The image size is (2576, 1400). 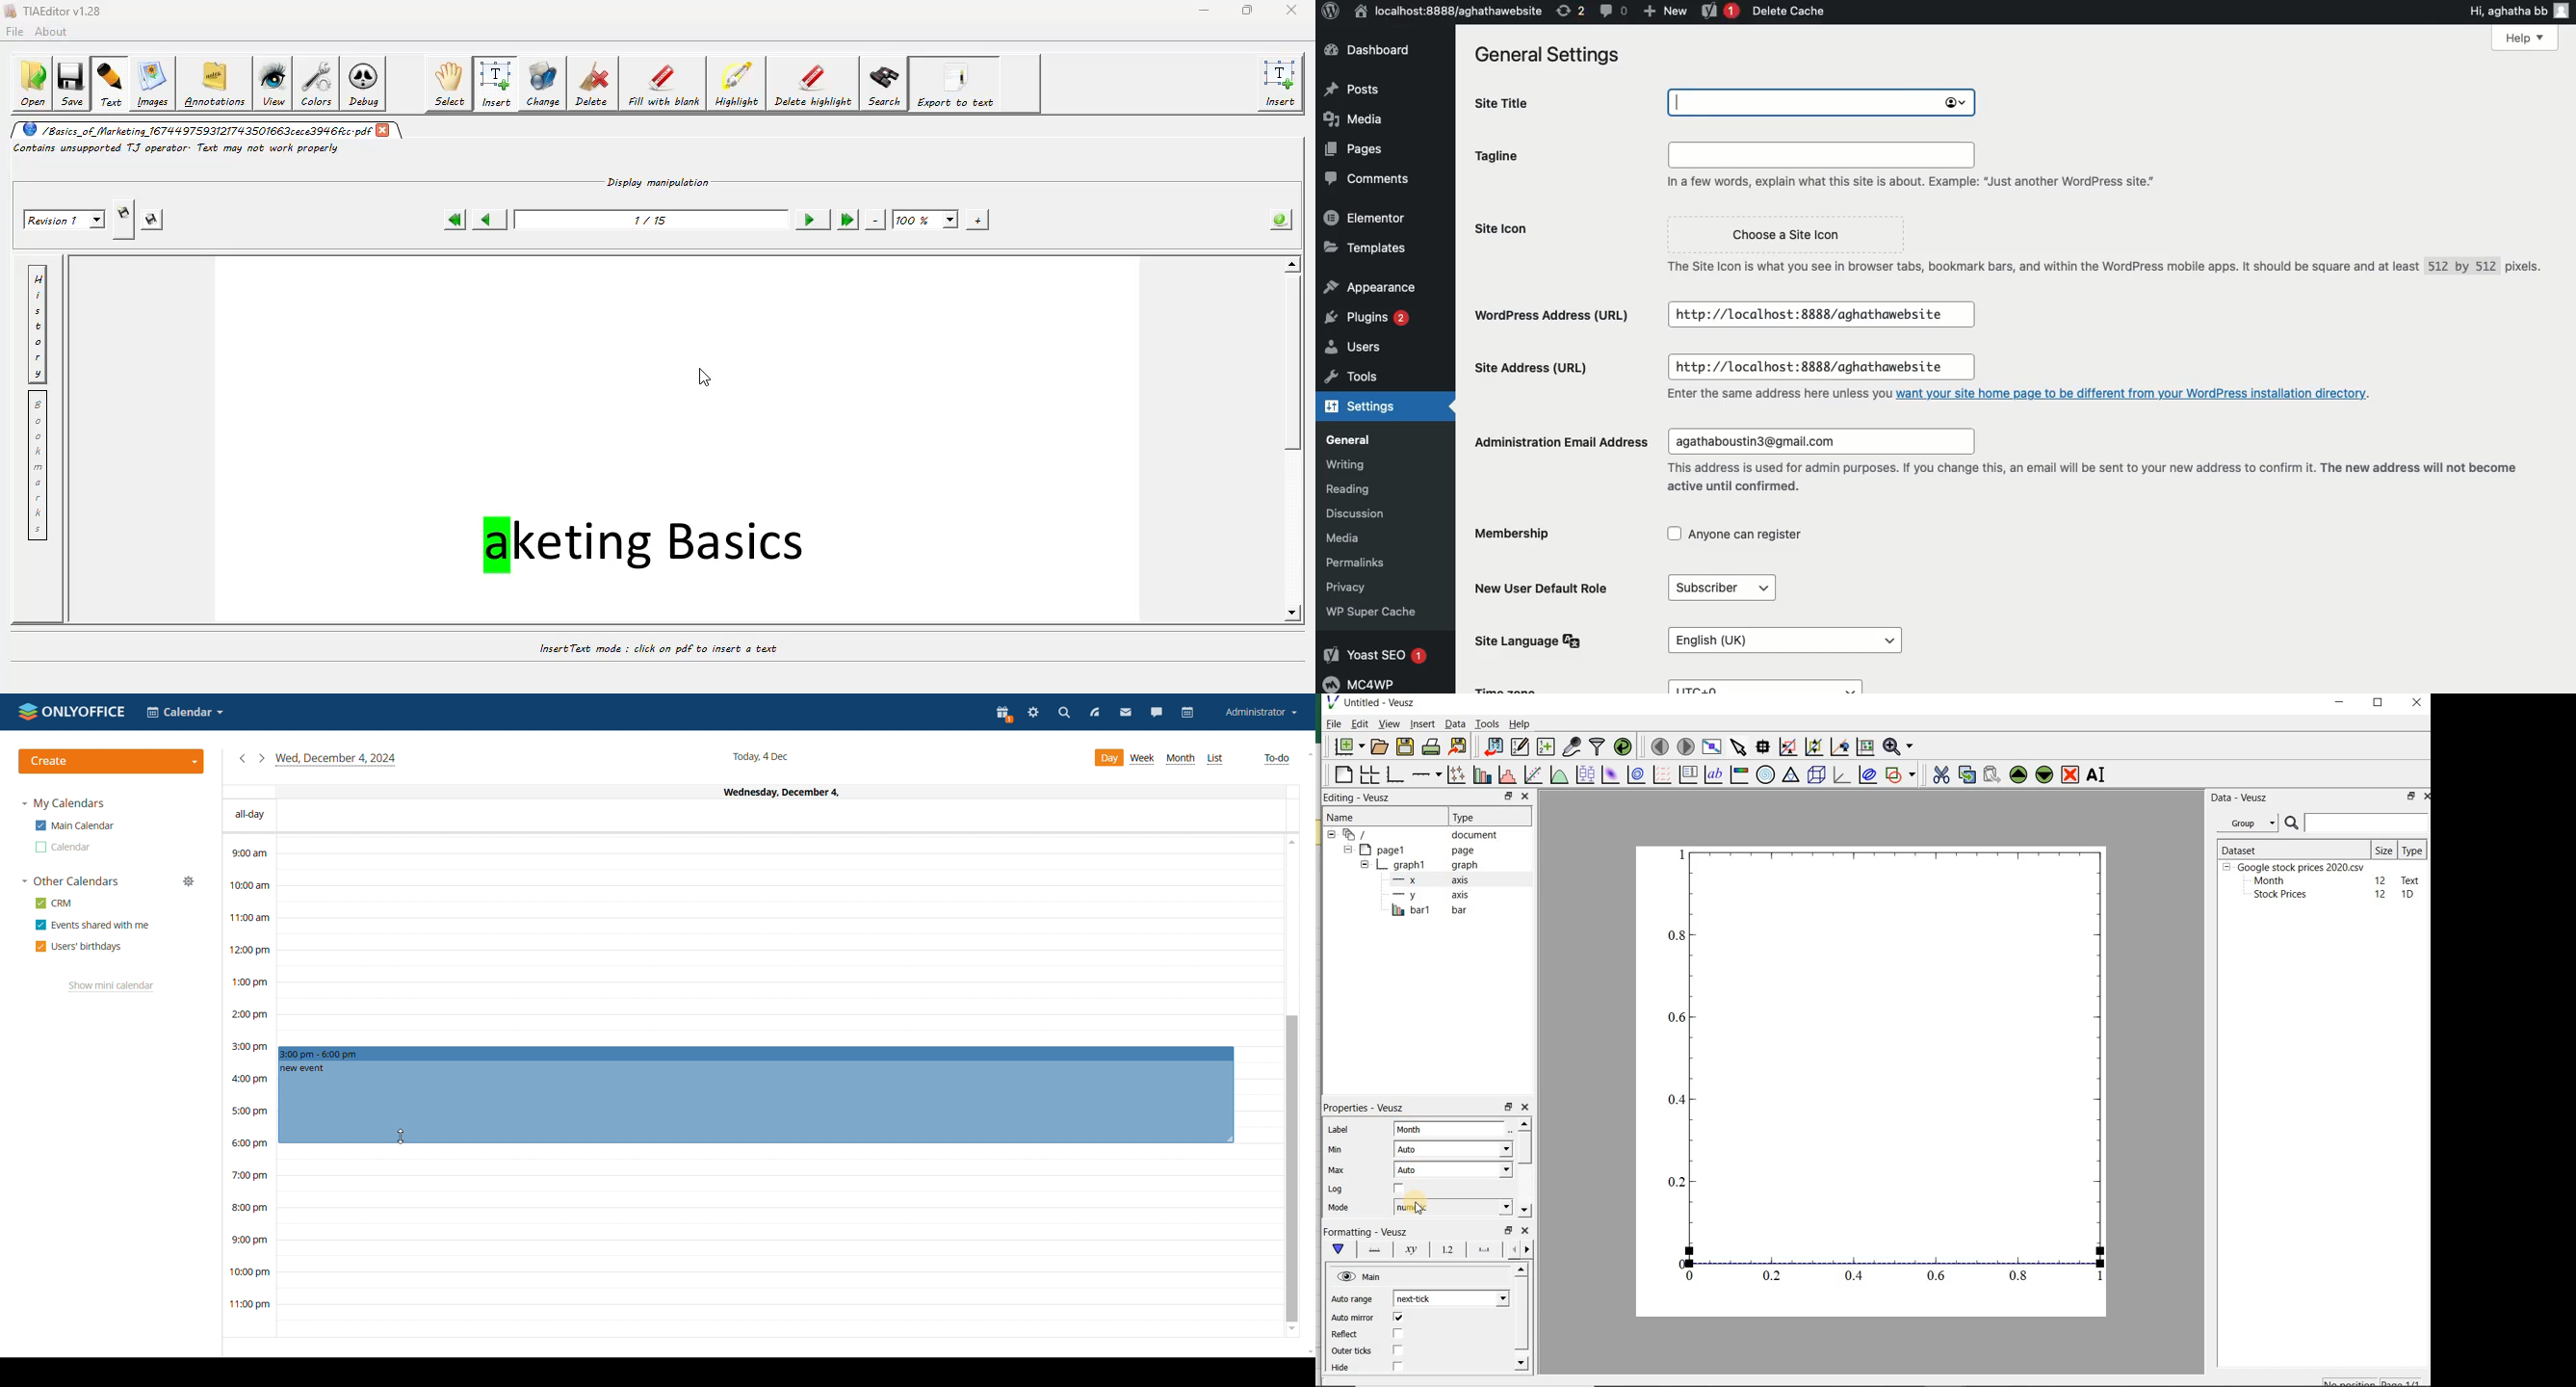 I want to click on graph, so click(x=1884, y=1067).